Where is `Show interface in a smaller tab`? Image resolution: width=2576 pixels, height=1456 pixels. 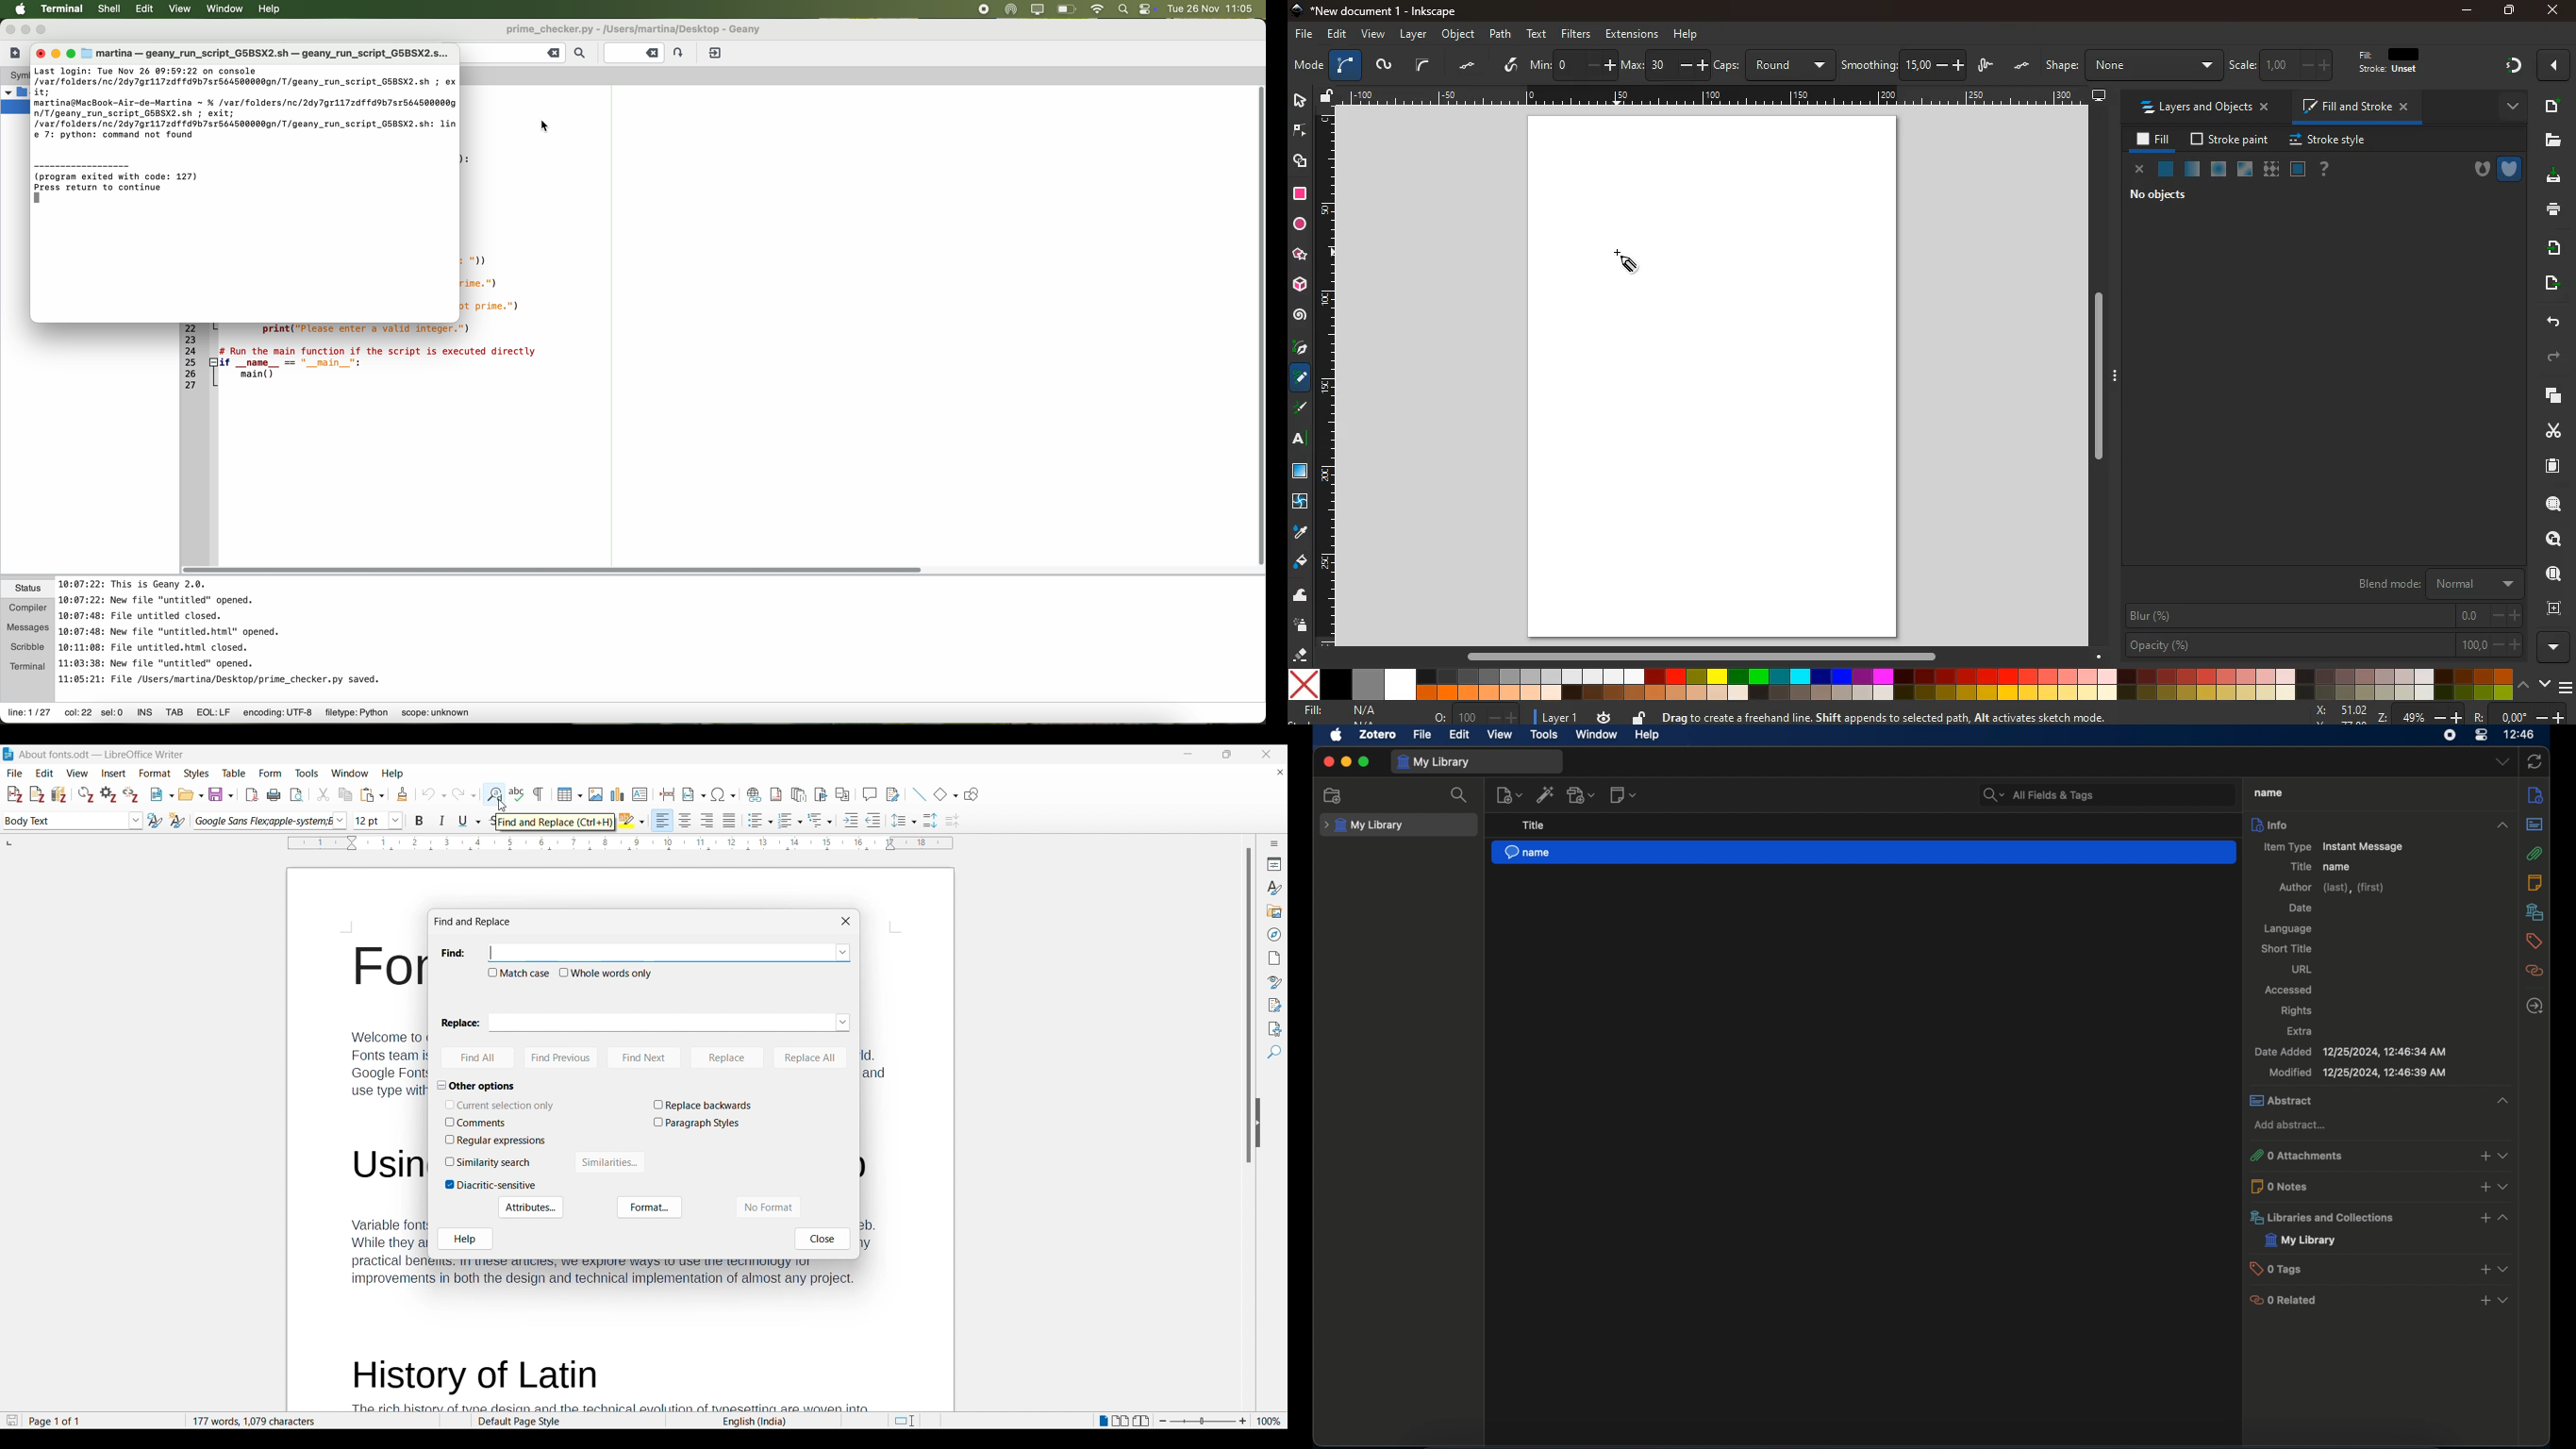 Show interface in a smaller tab is located at coordinates (1227, 754).